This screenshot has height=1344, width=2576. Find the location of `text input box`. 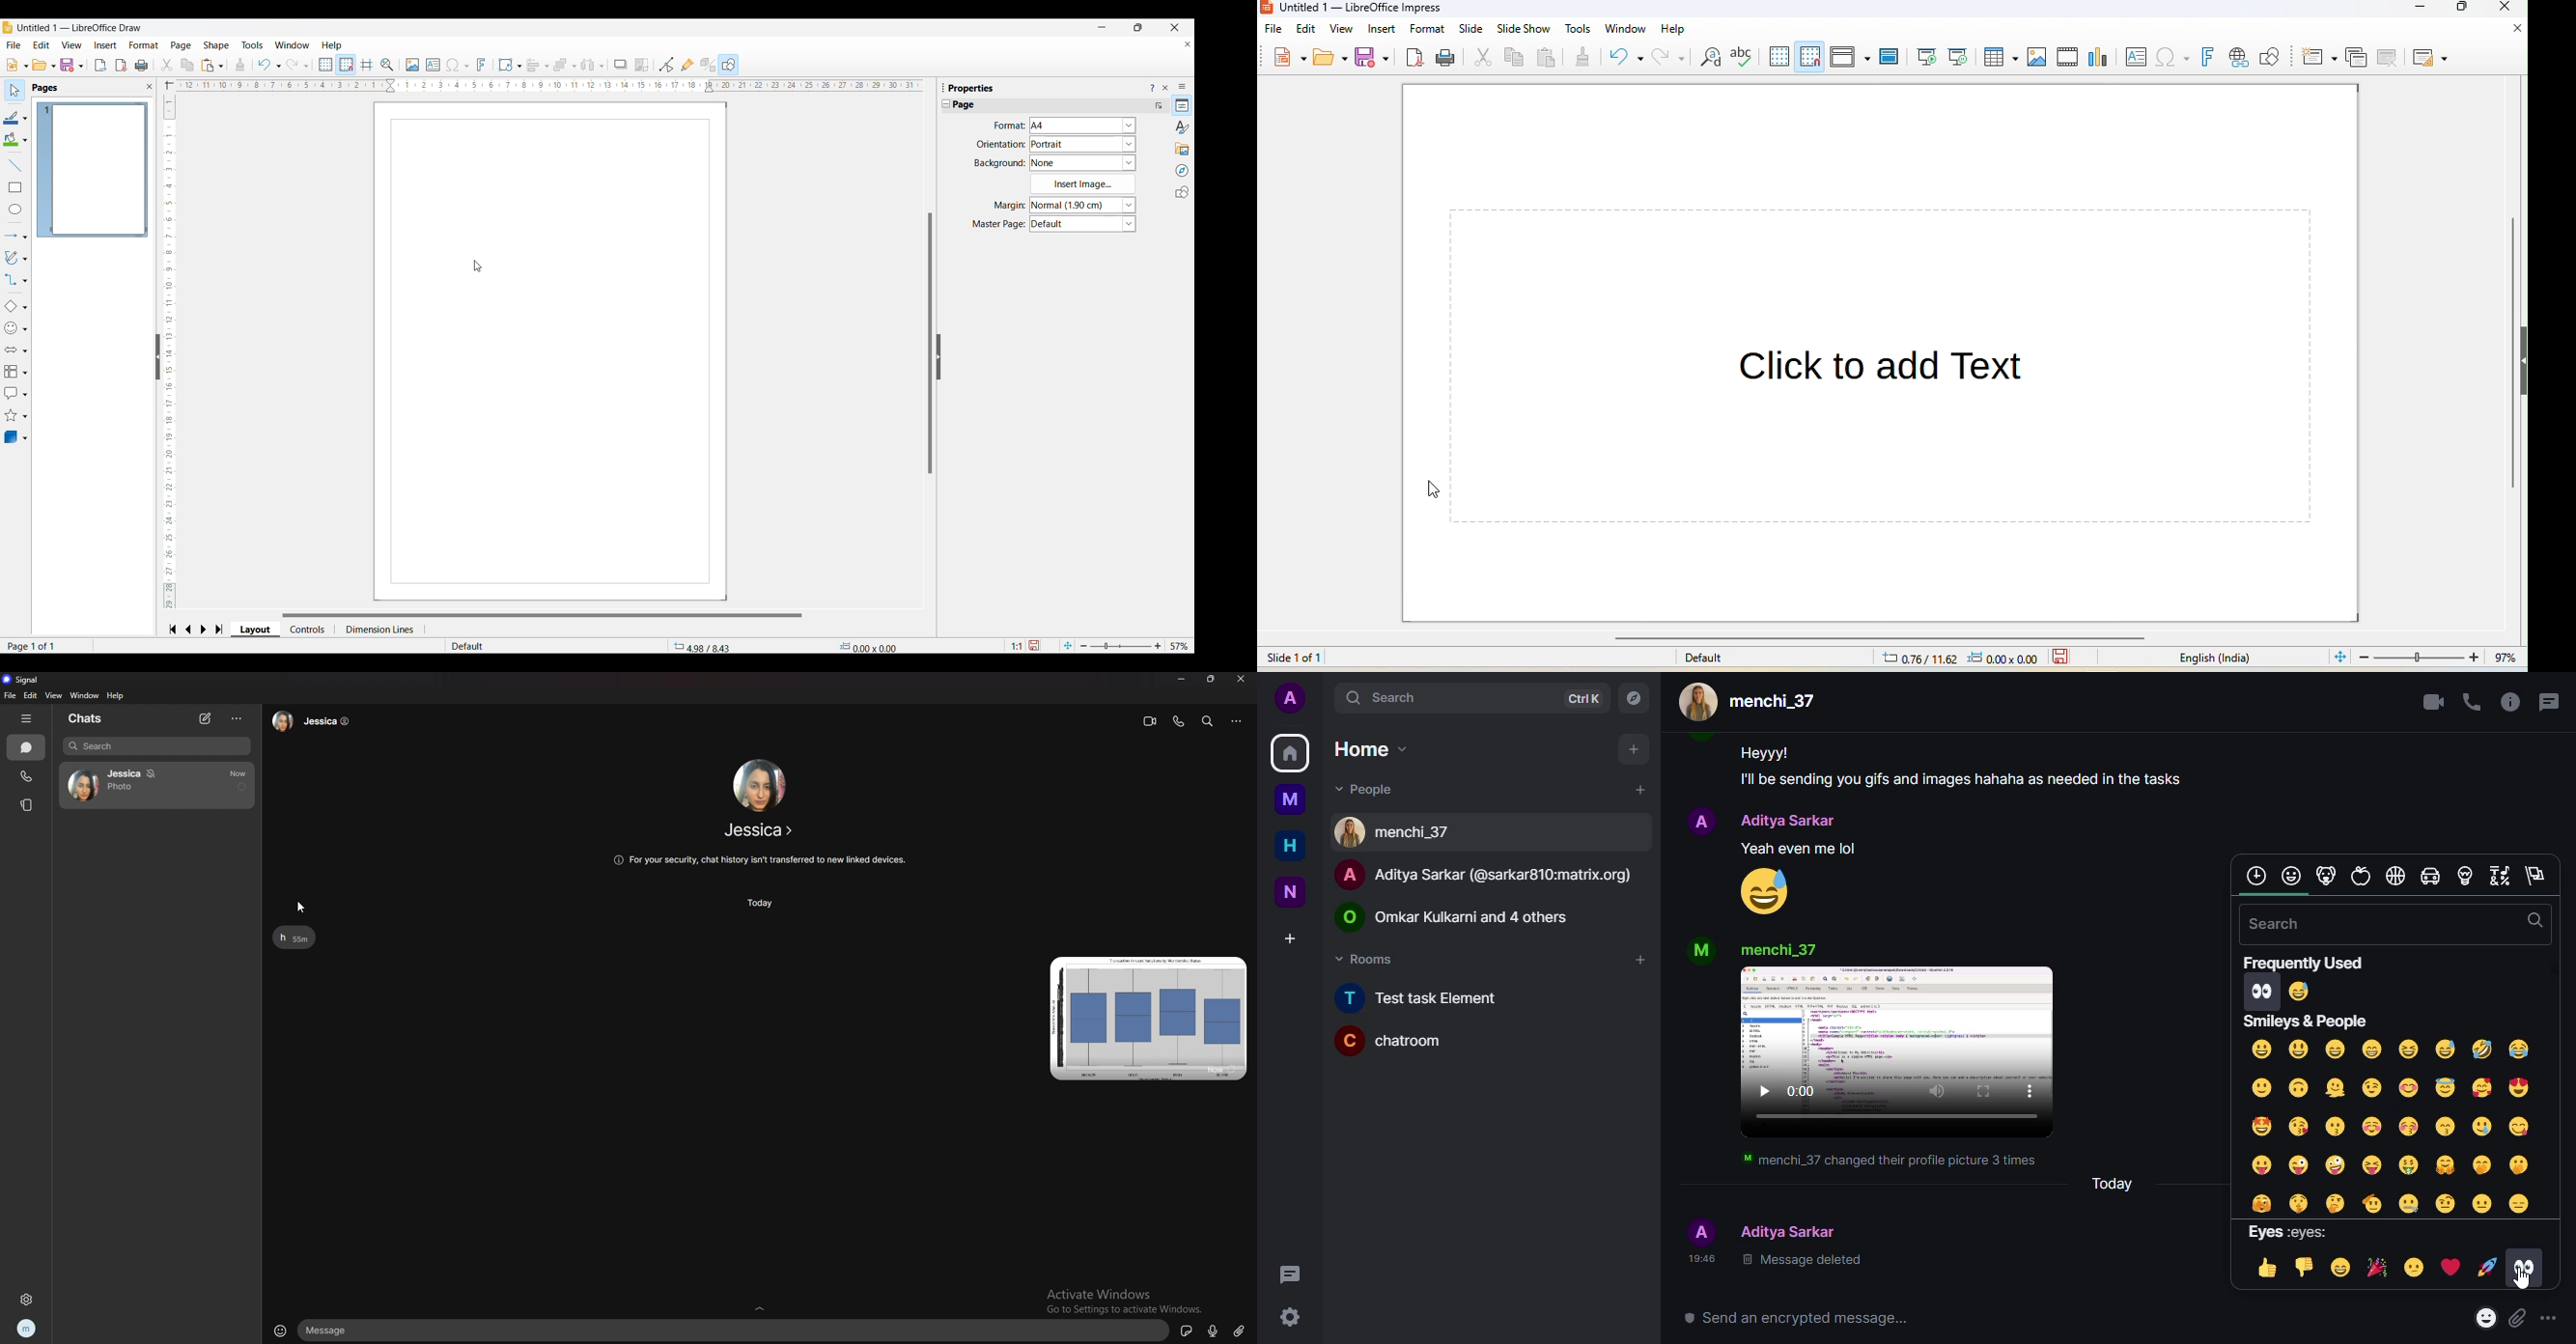

text input box is located at coordinates (736, 1329).